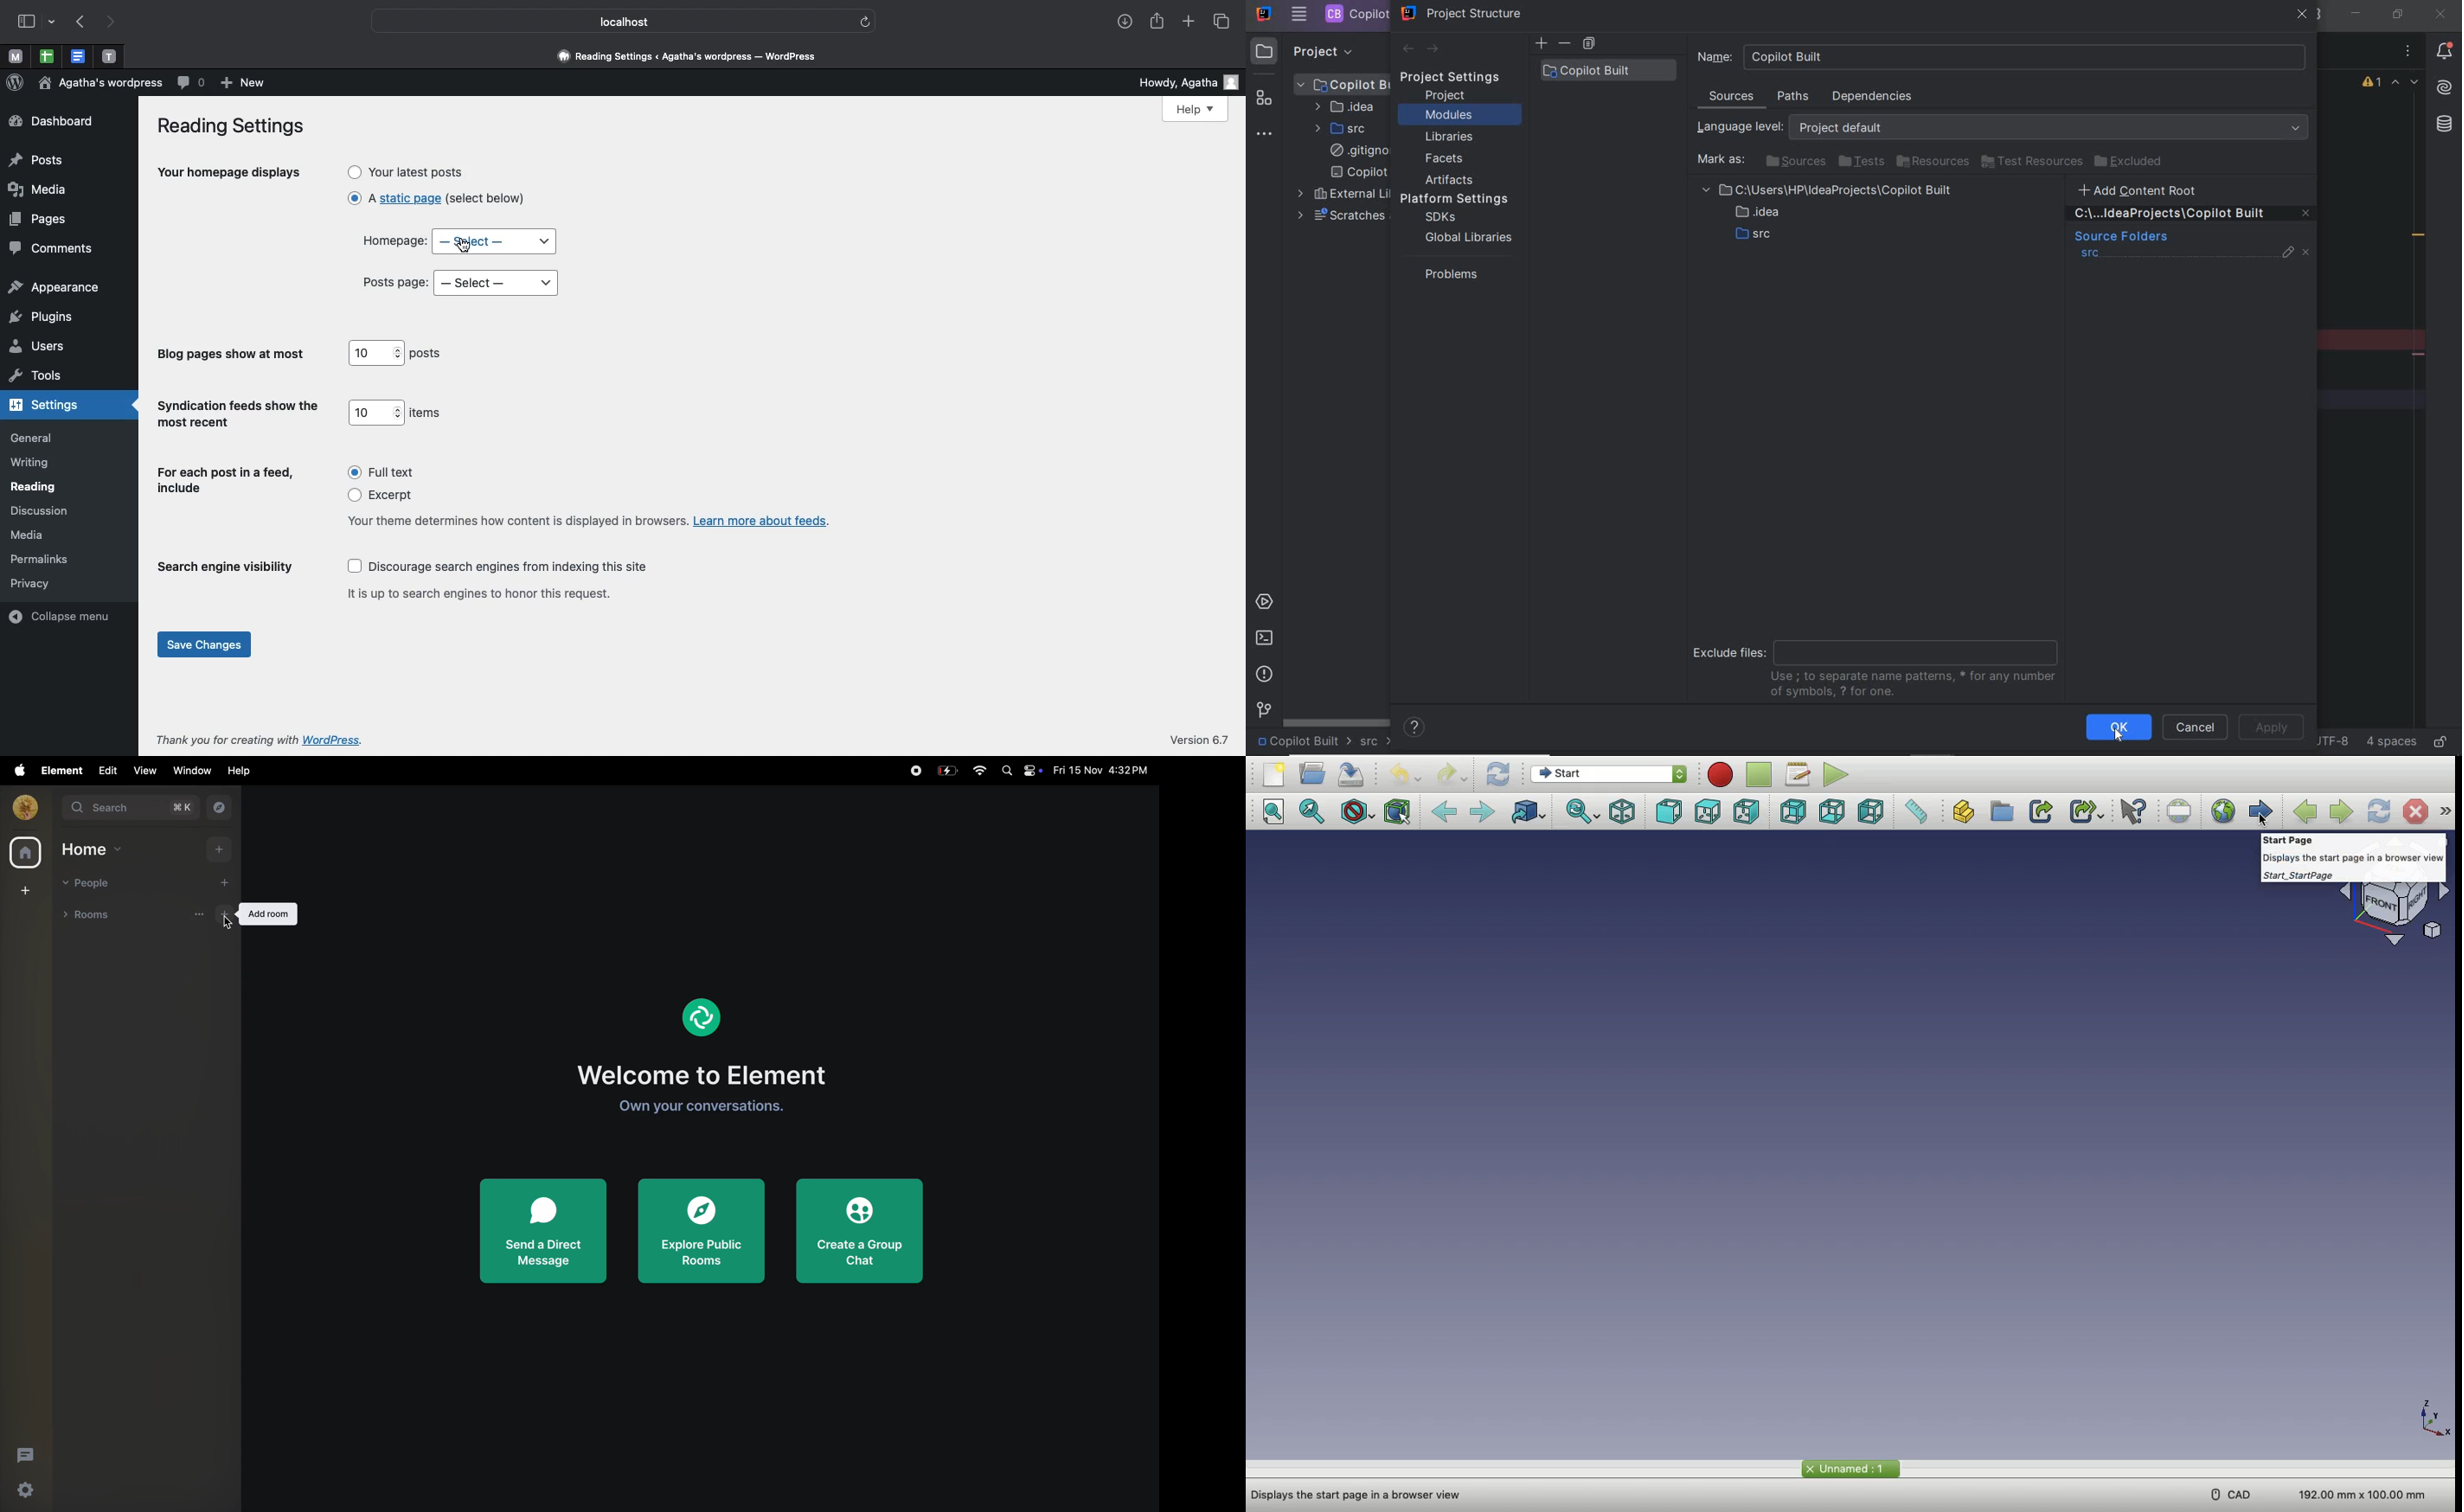  I want to click on Thank you for creating with Wordpress, so click(262, 740).